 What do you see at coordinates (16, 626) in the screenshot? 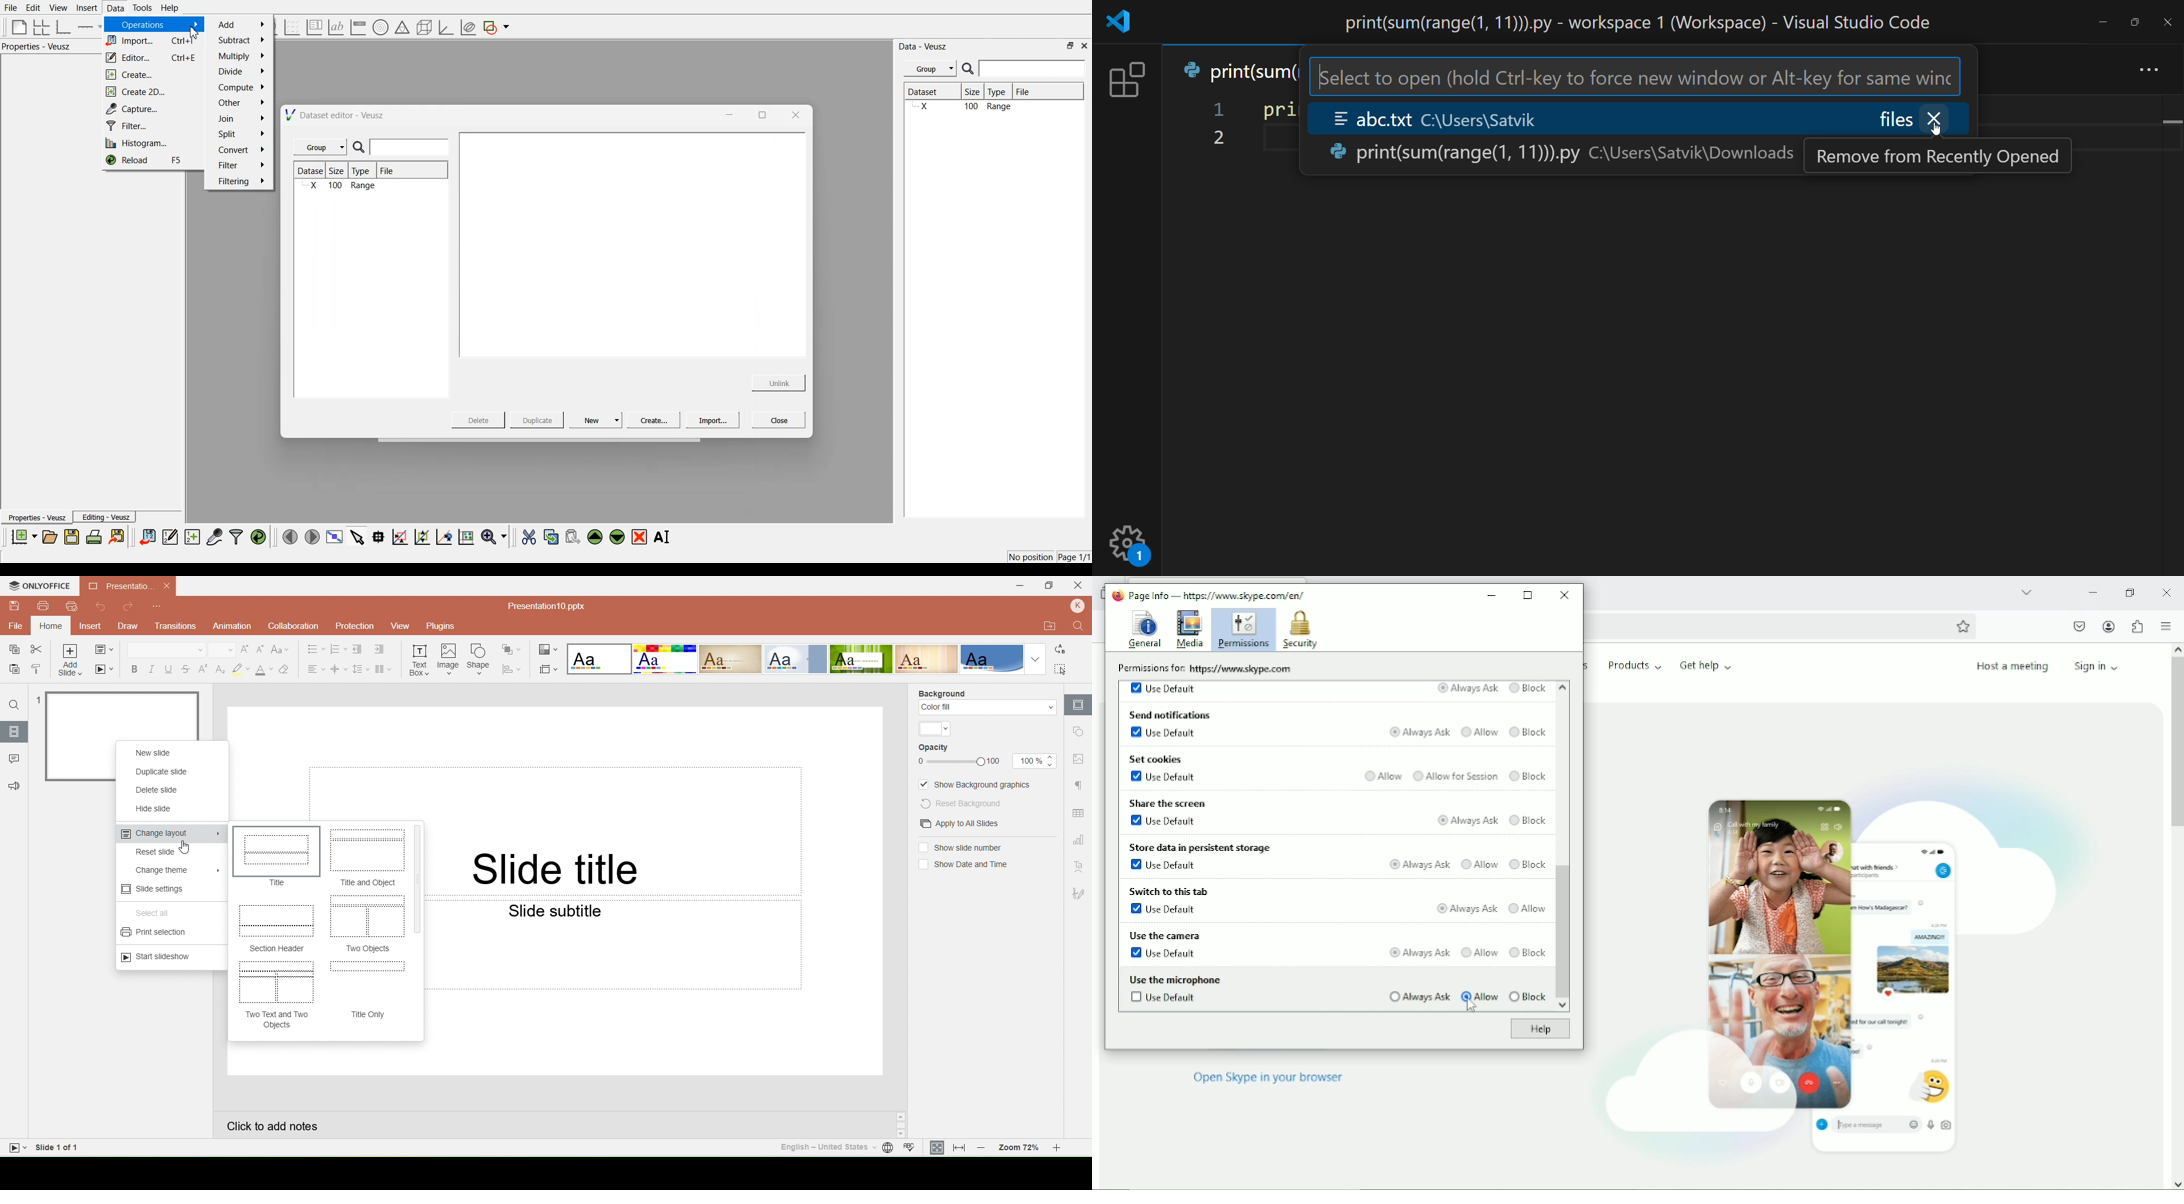
I see `File` at bounding box center [16, 626].